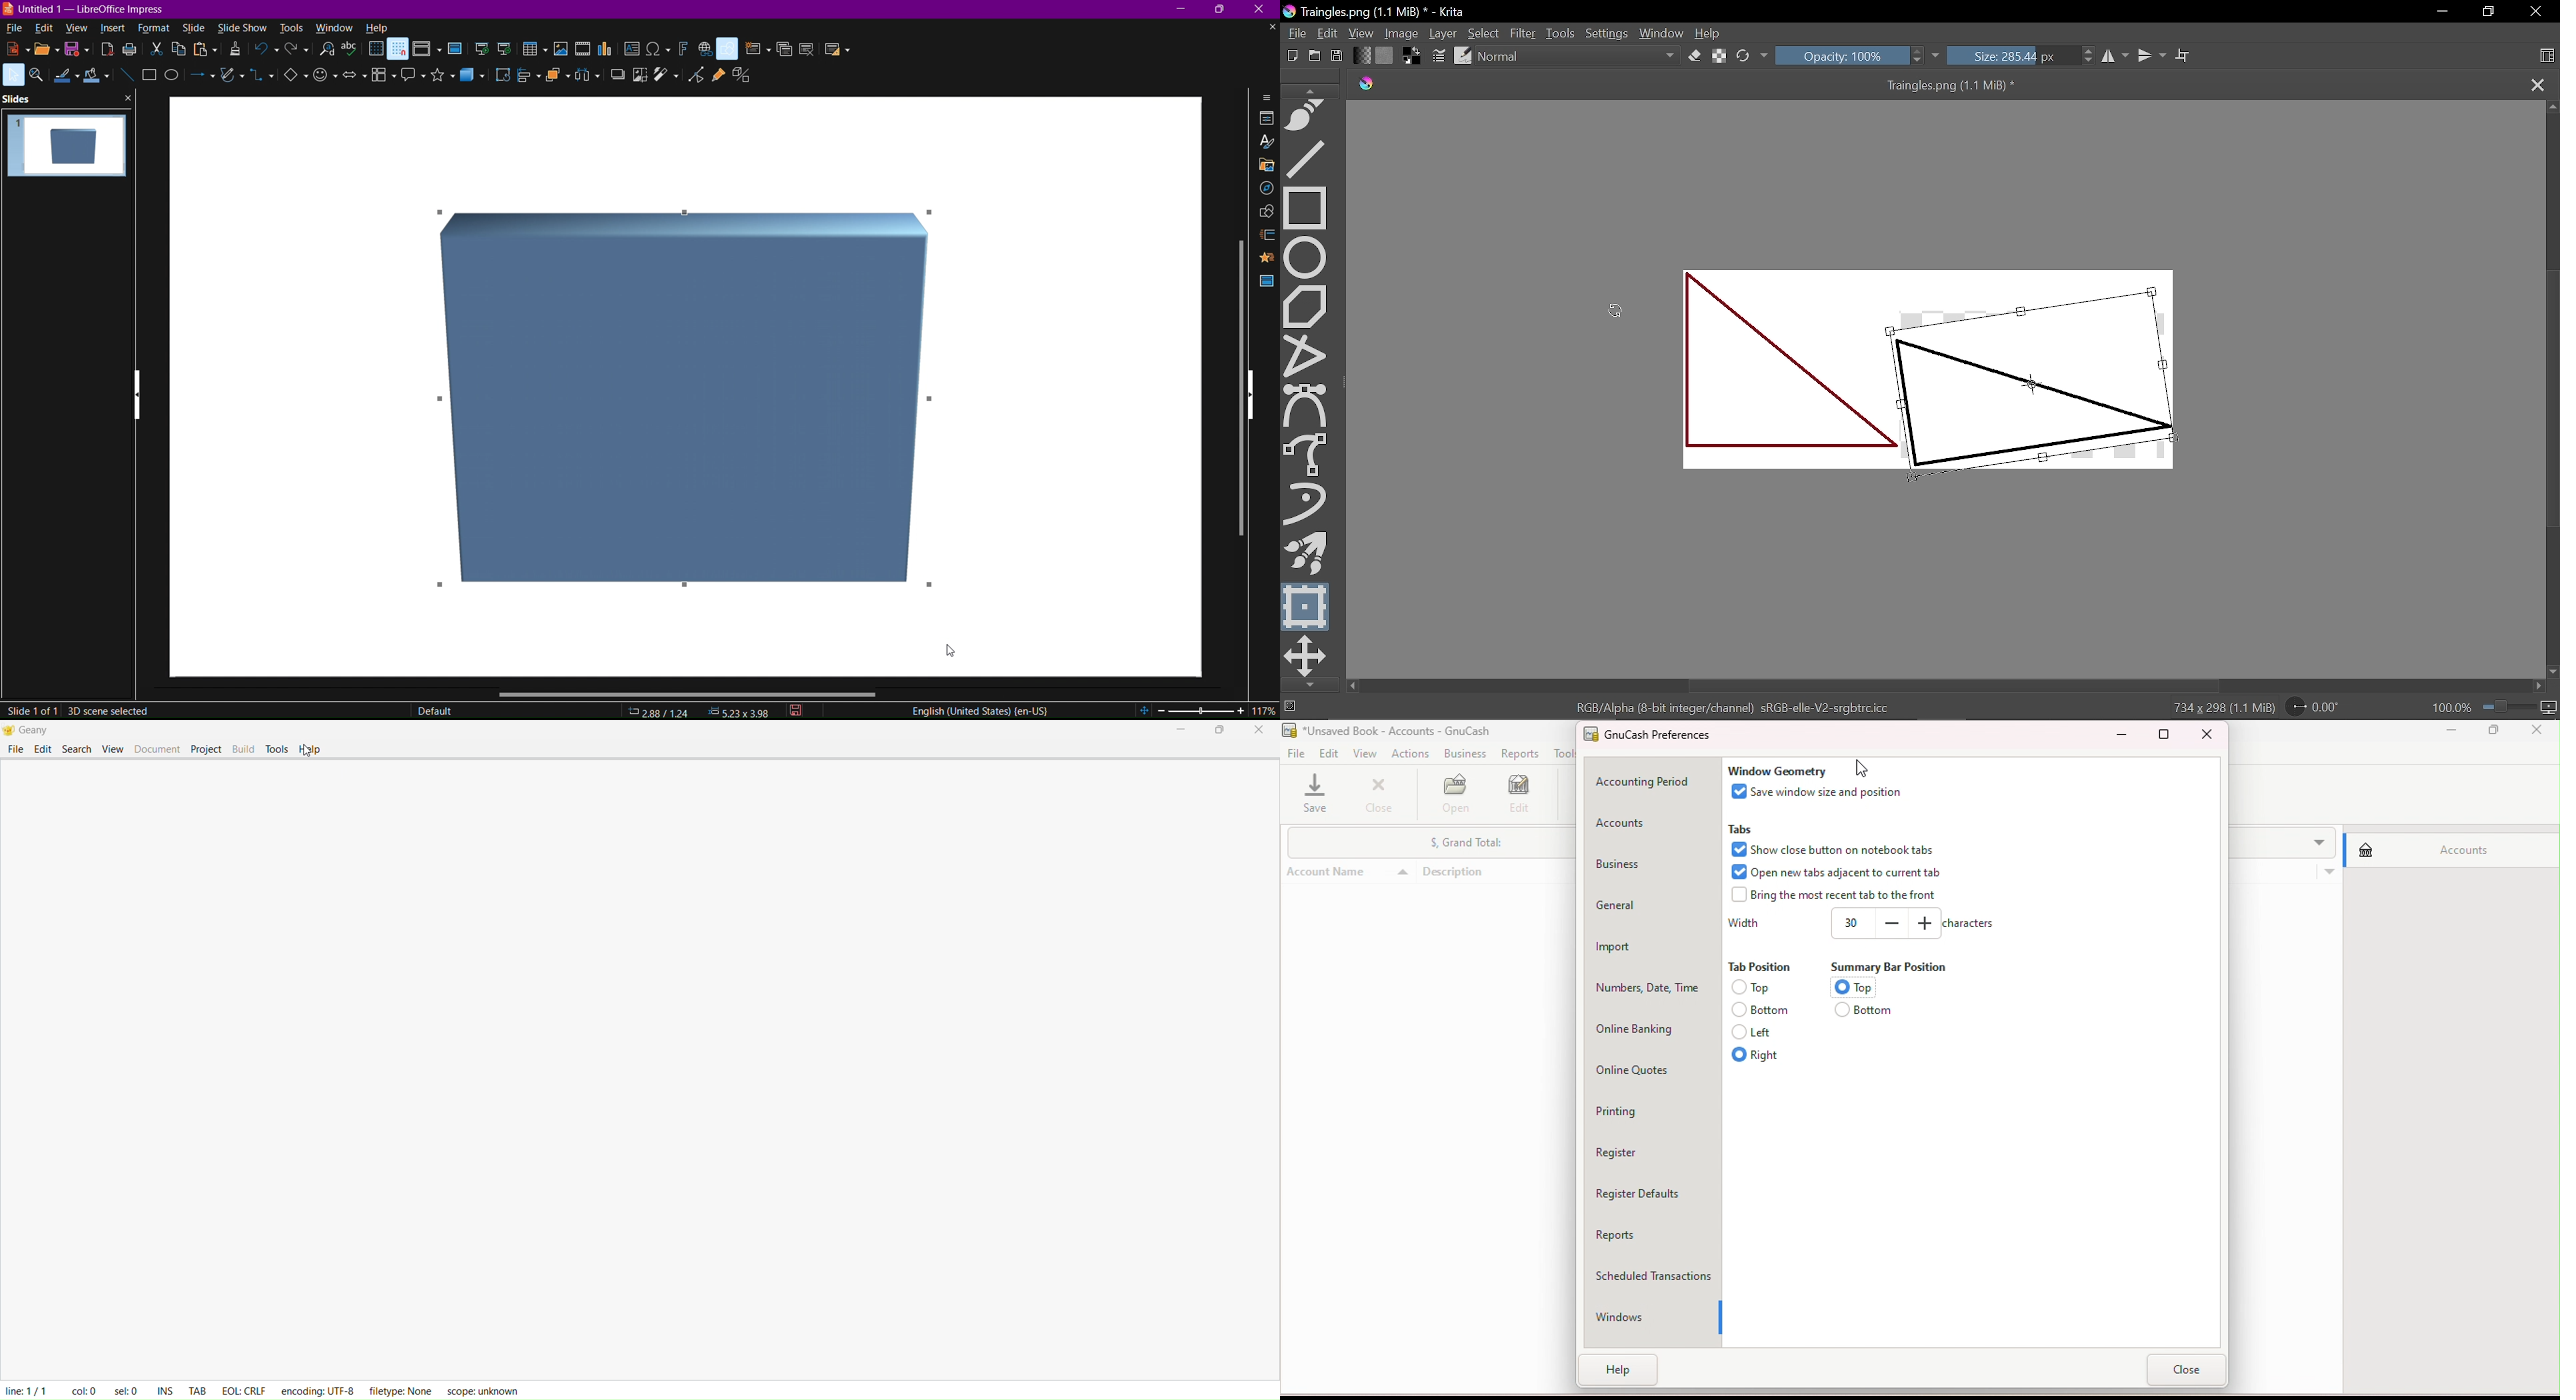 The width and height of the screenshot is (2576, 1400). I want to click on Insert Graph, so click(606, 50).